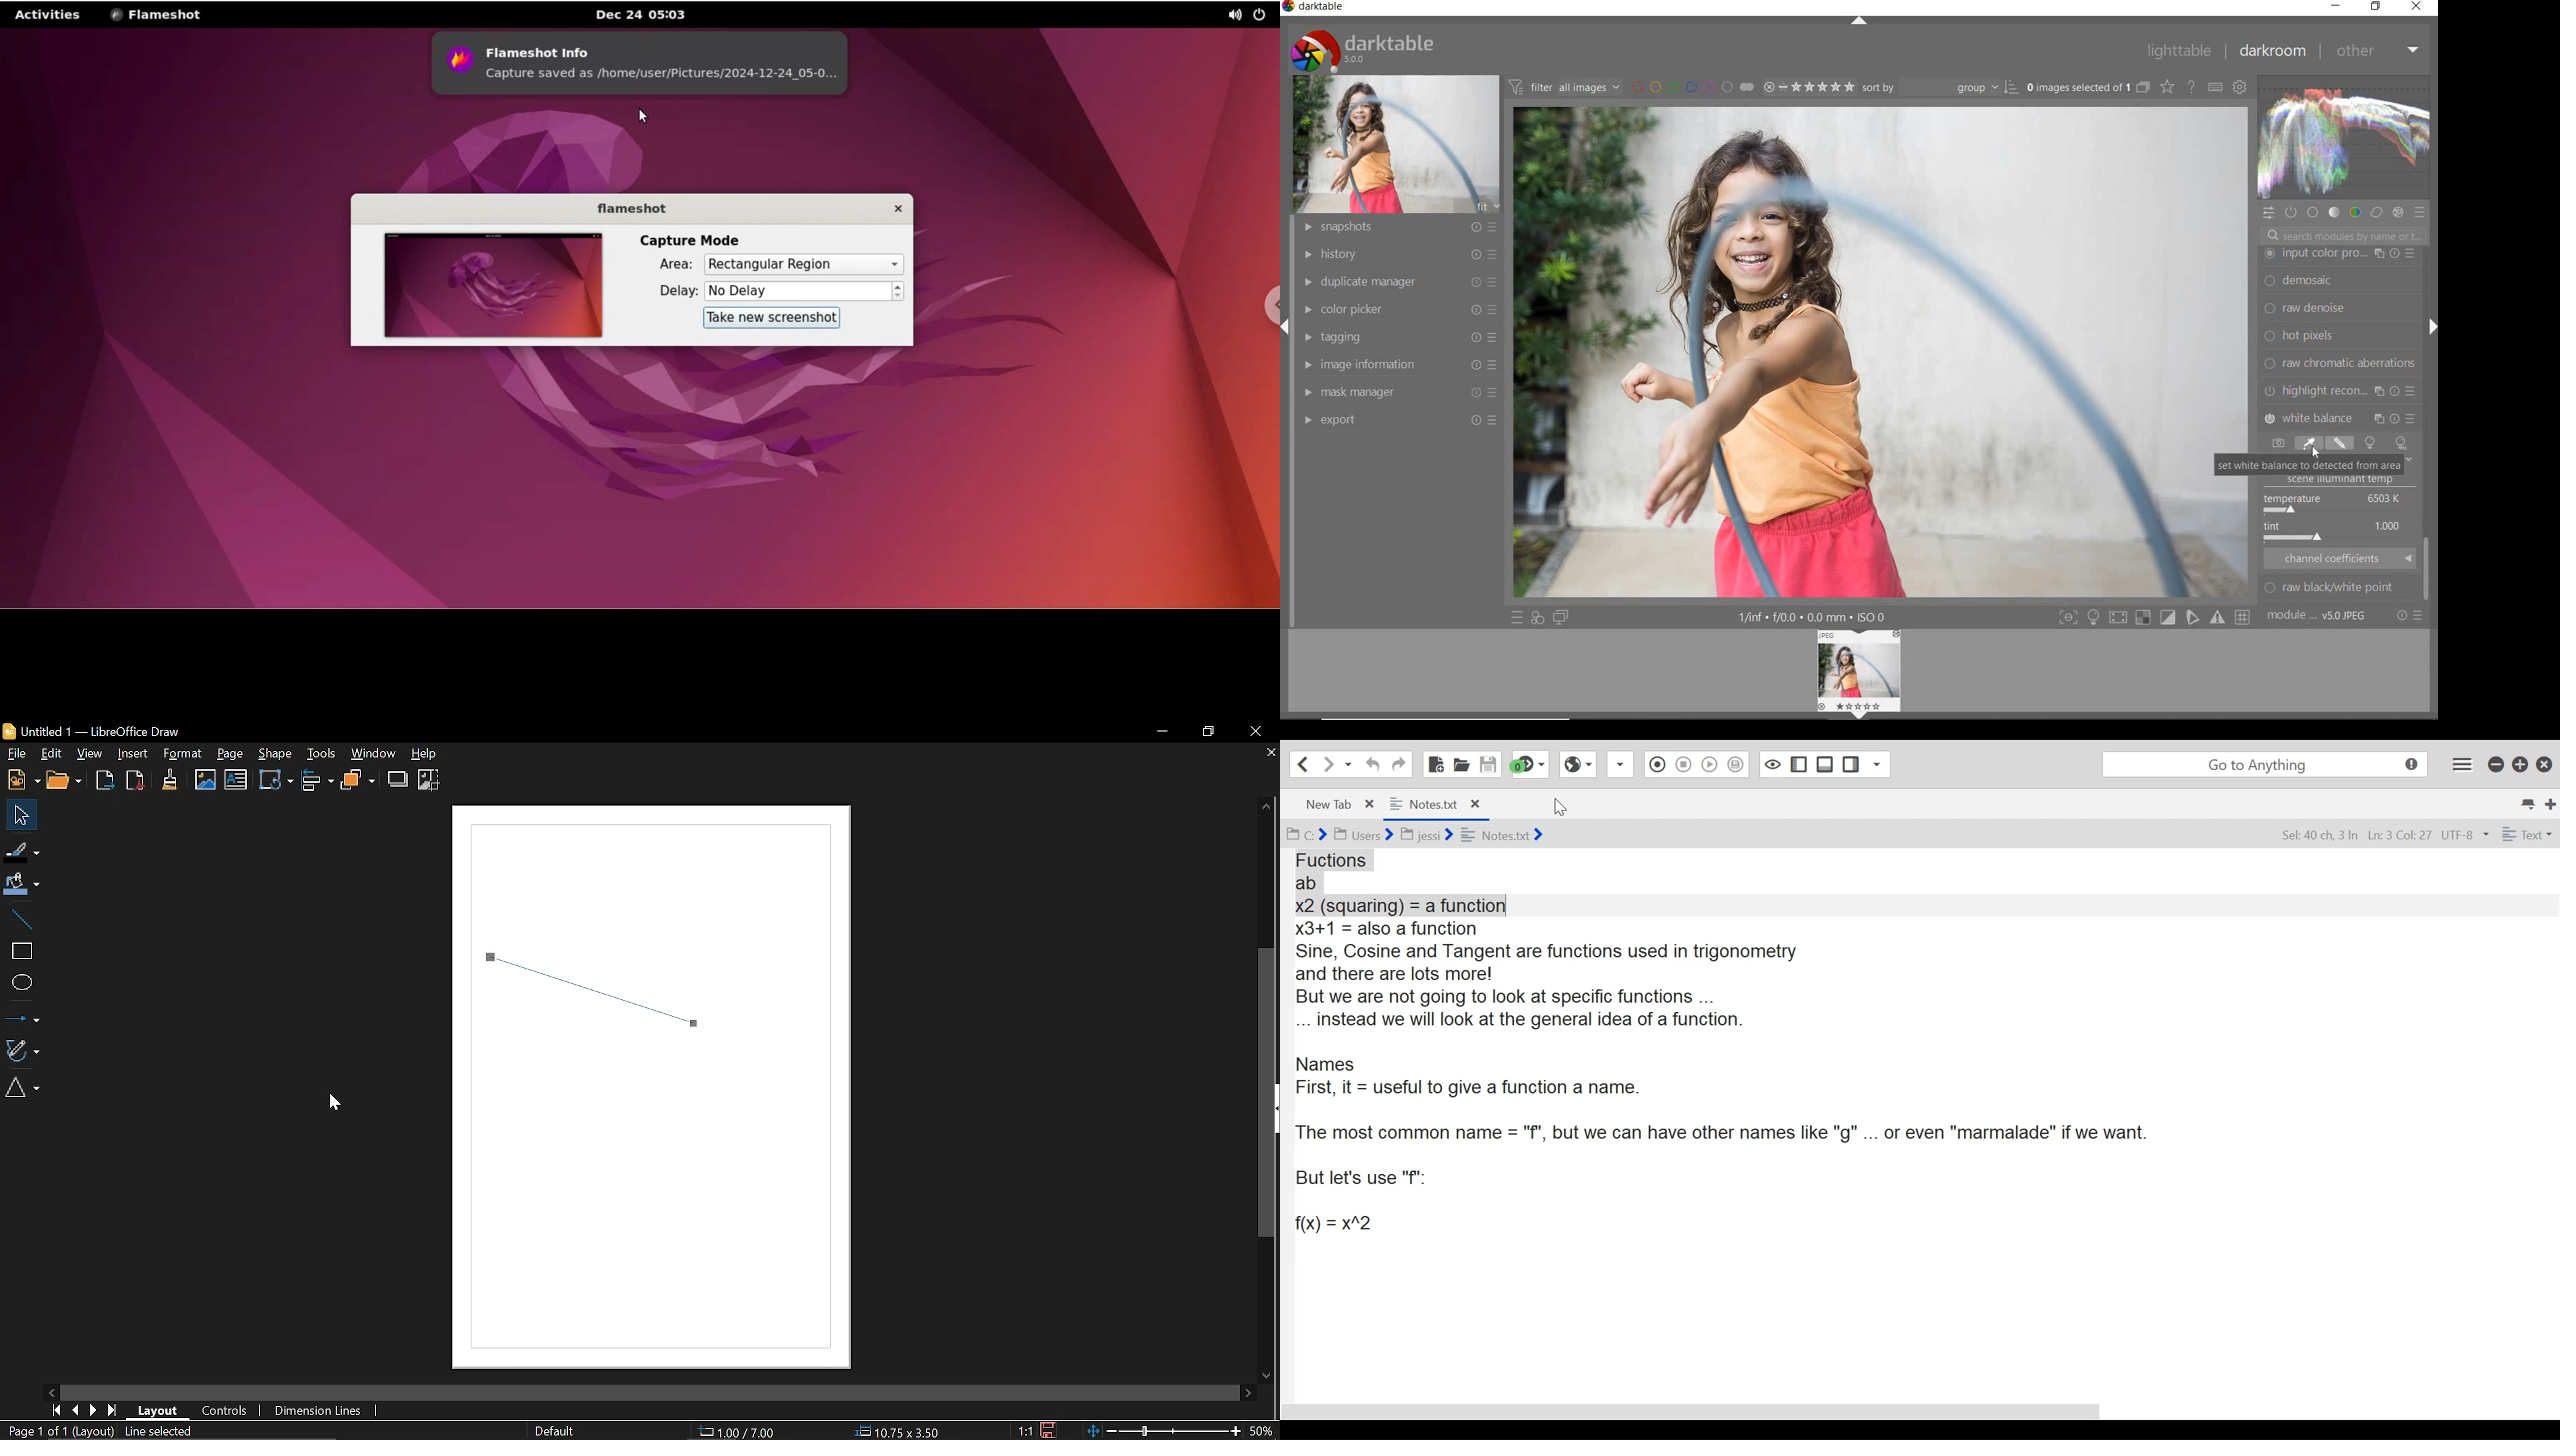 The width and height of the screenshot is (2576, 1456). Describe the element at coordinates (2422, 215) in the screenshot. I see `preset` at that location.